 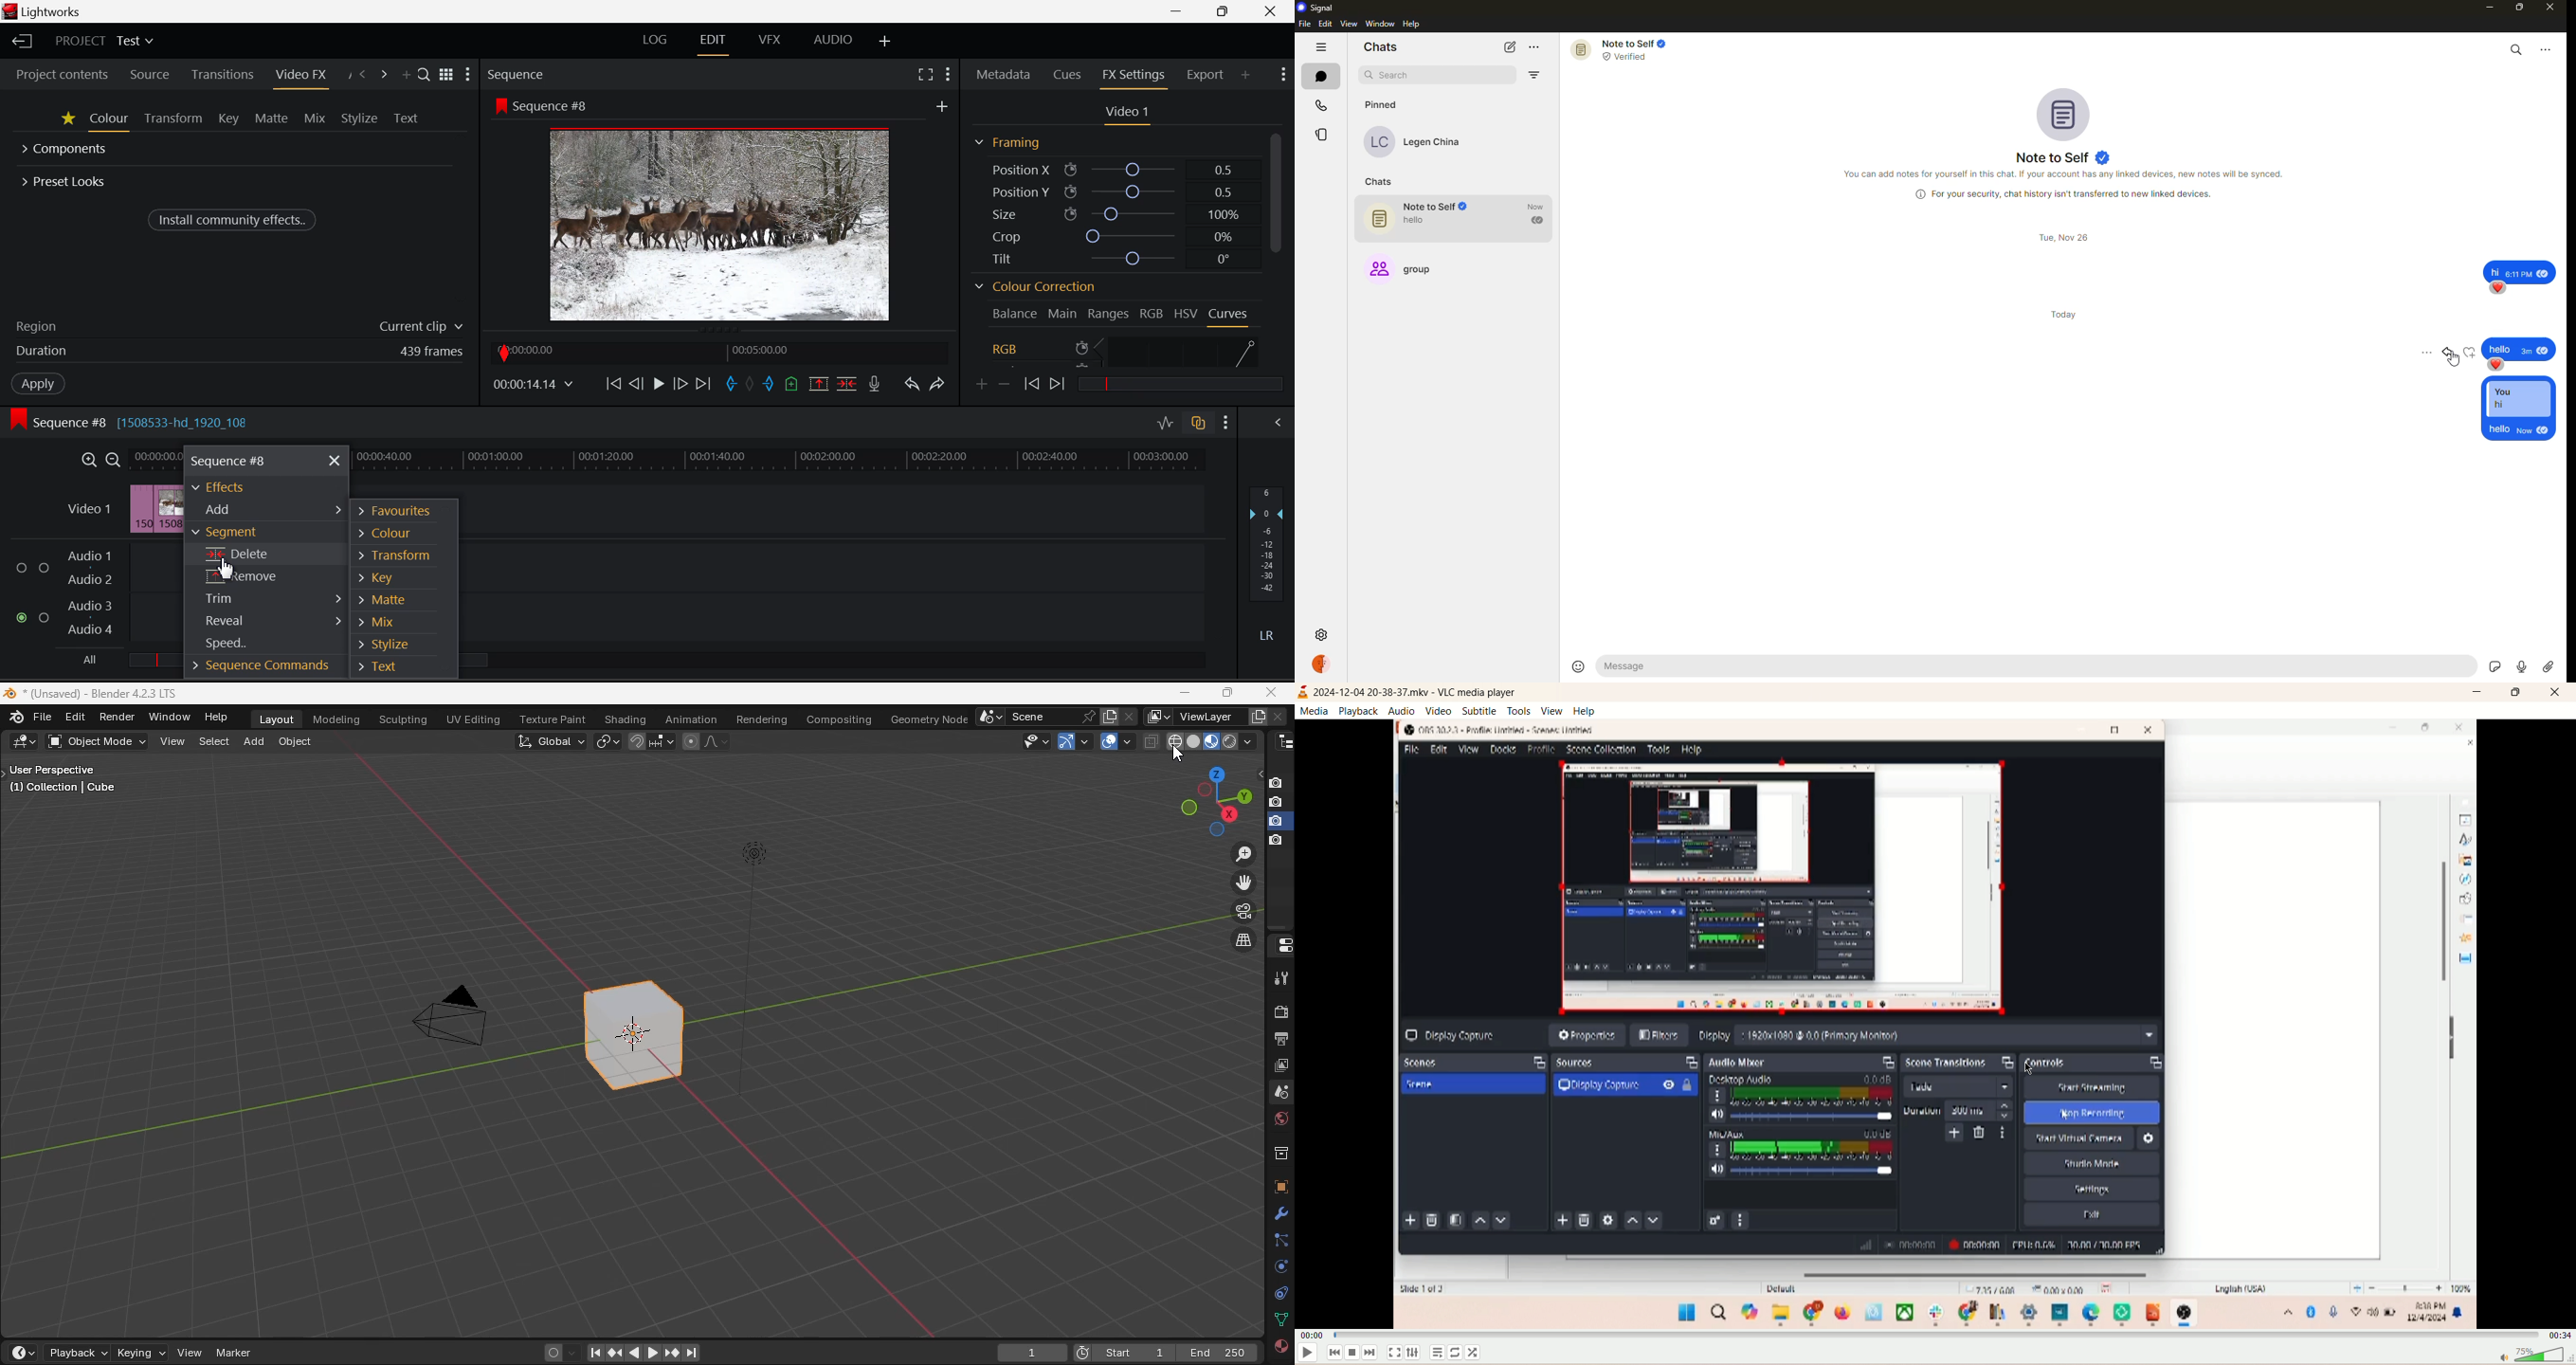 I want to click on scene, so click(x=1280, y=1092).